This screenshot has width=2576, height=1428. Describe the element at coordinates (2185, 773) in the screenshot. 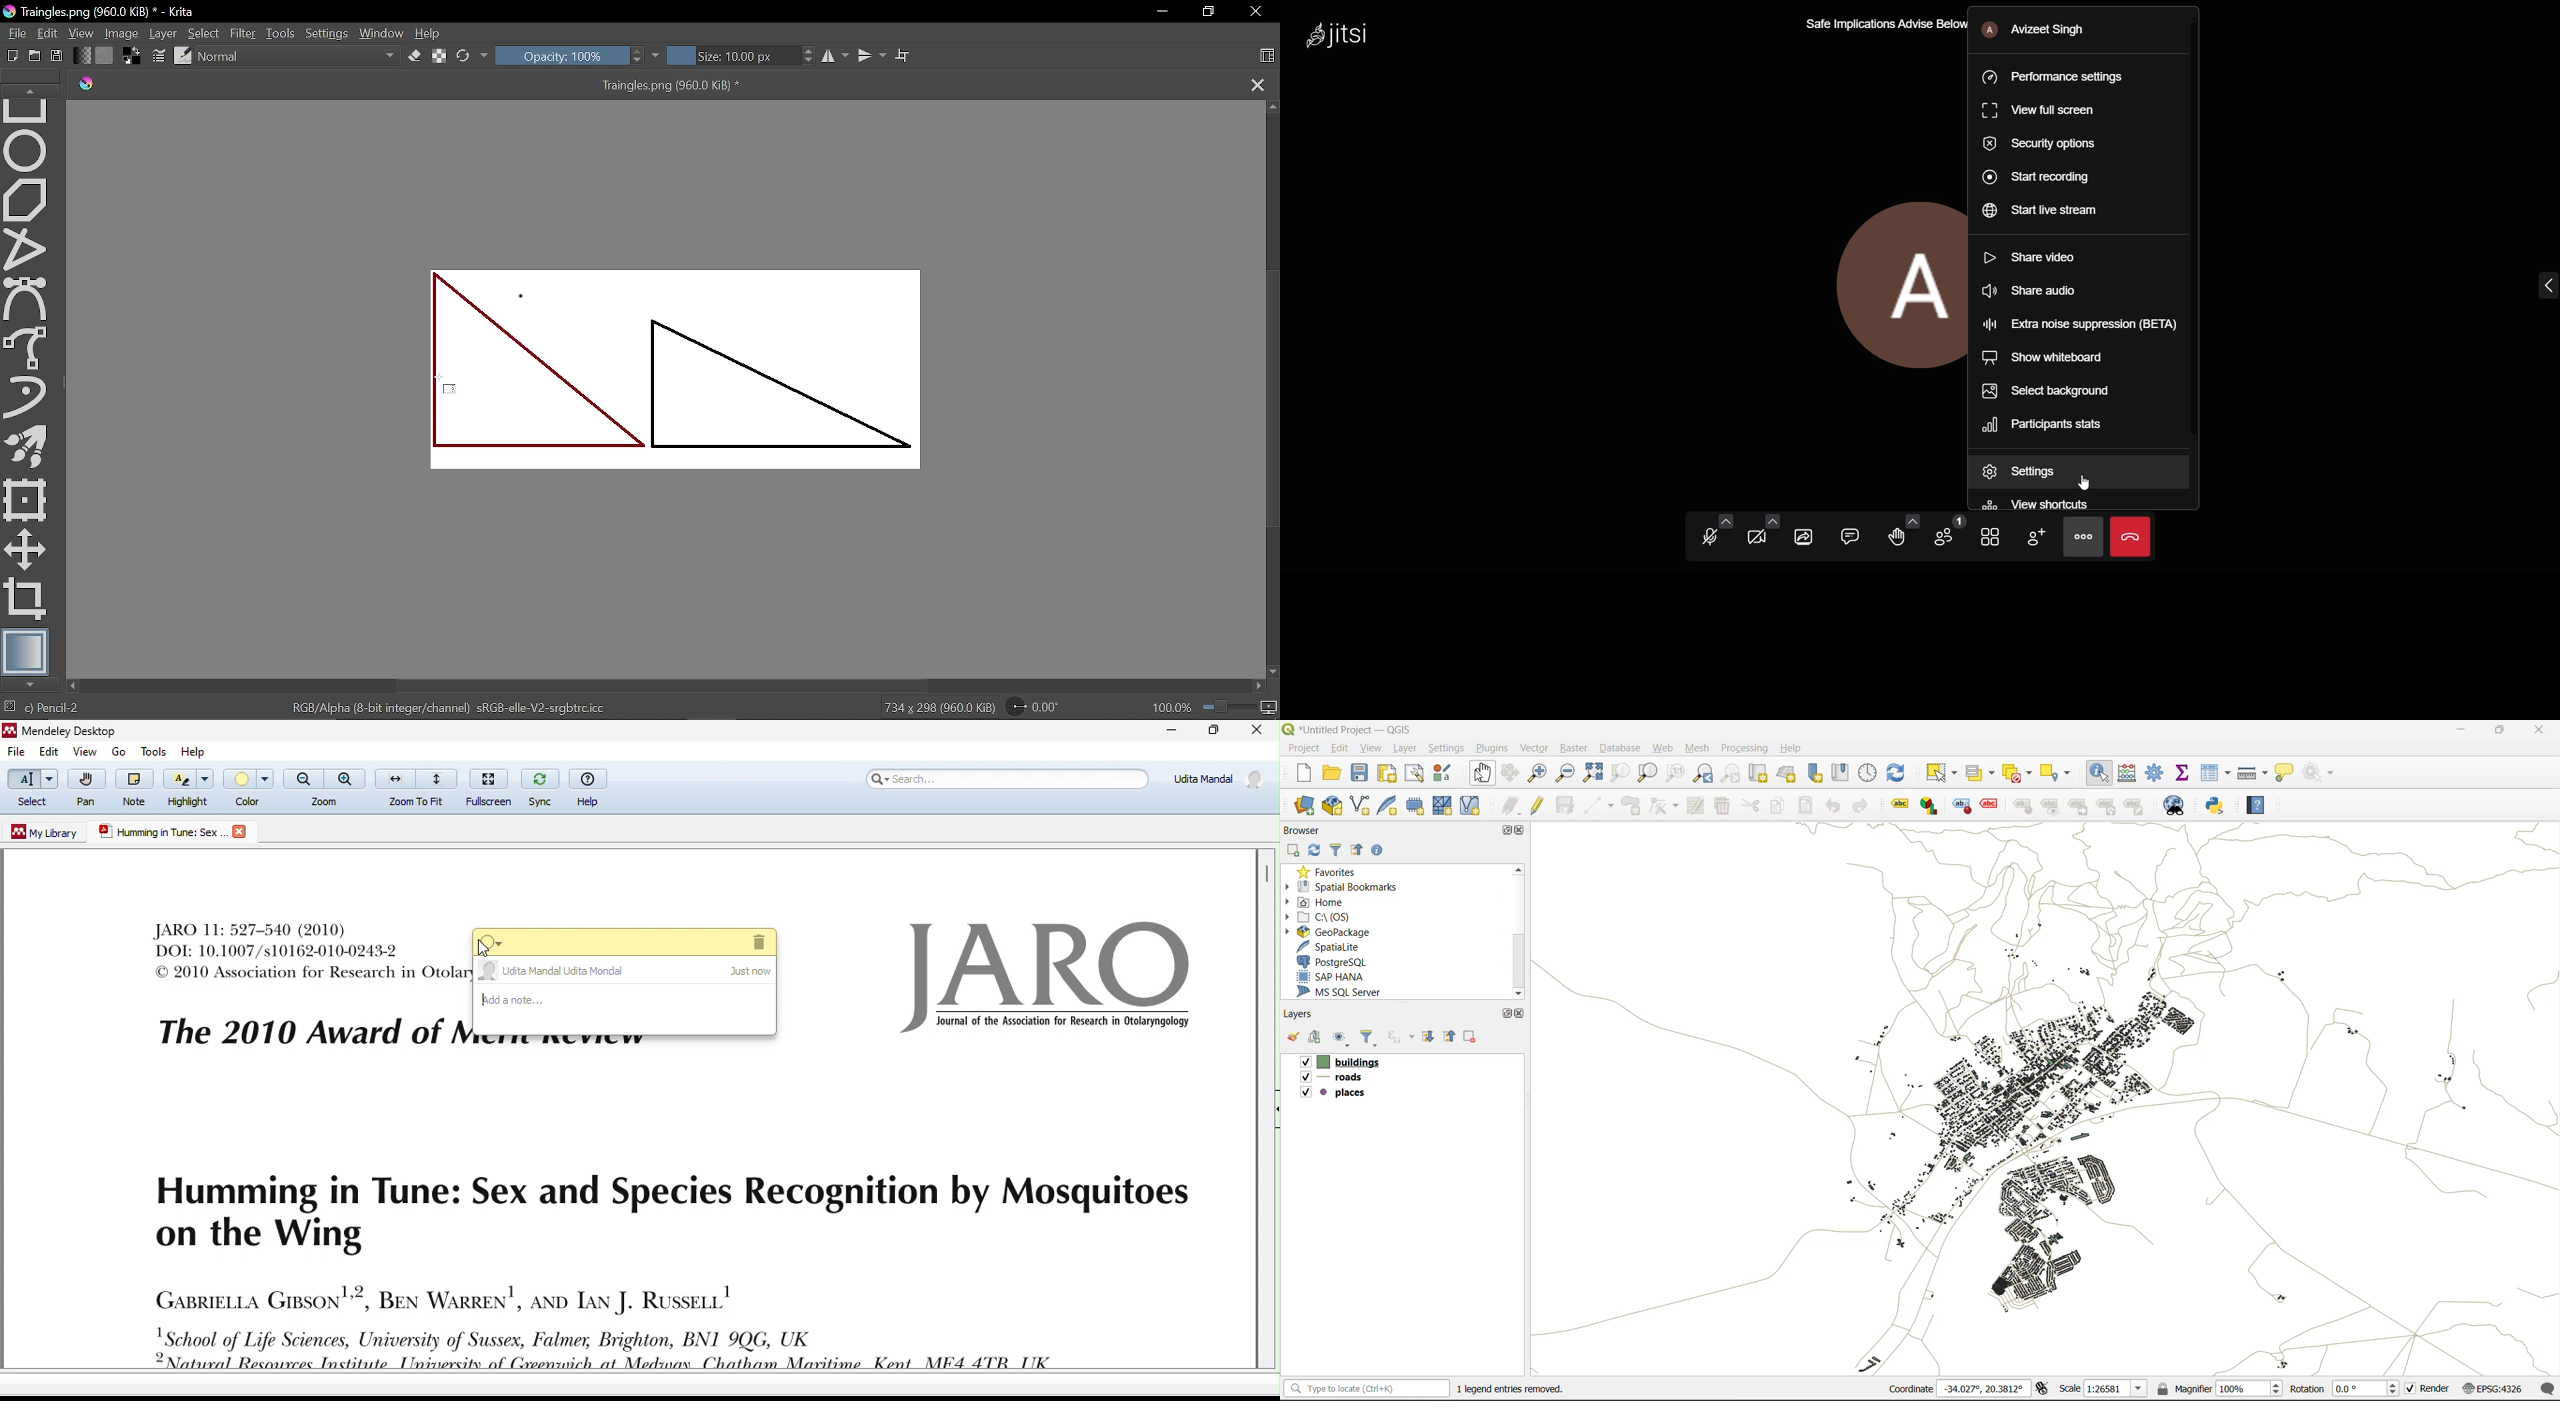

I see `statistical summary` at that location.